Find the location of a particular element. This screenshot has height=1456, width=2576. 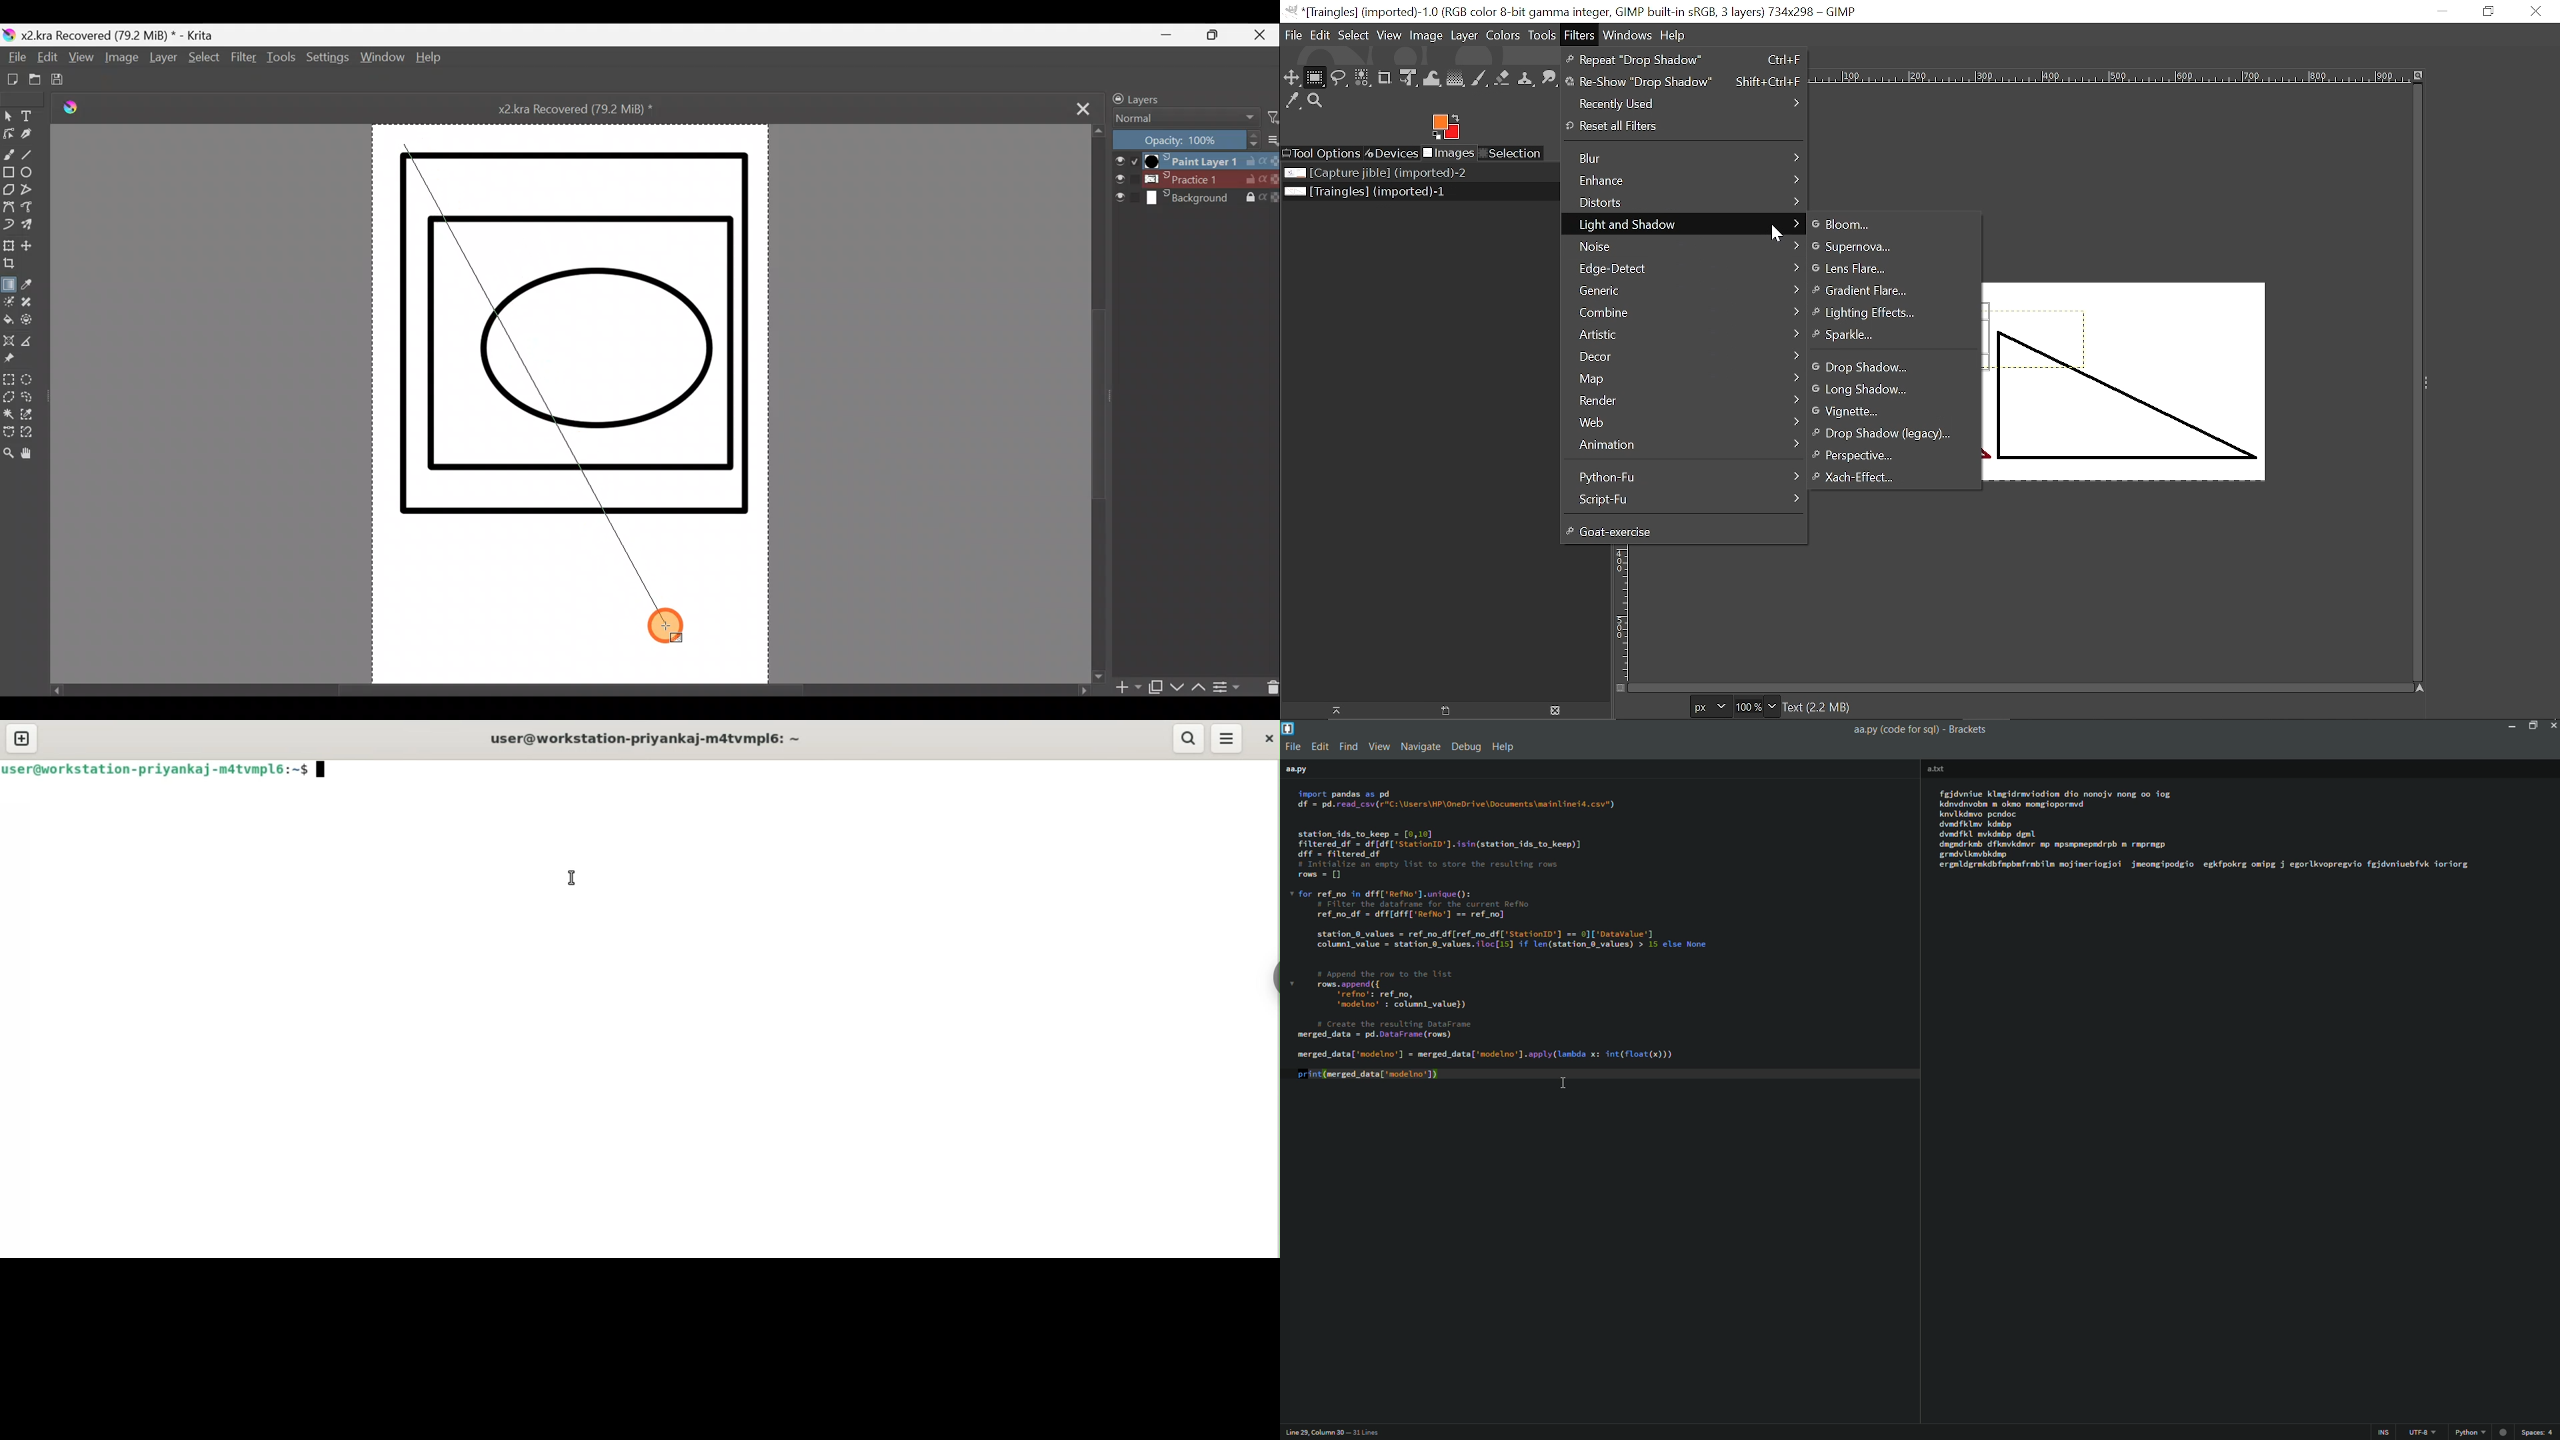

perspective is located at coordinates (1884, 457).